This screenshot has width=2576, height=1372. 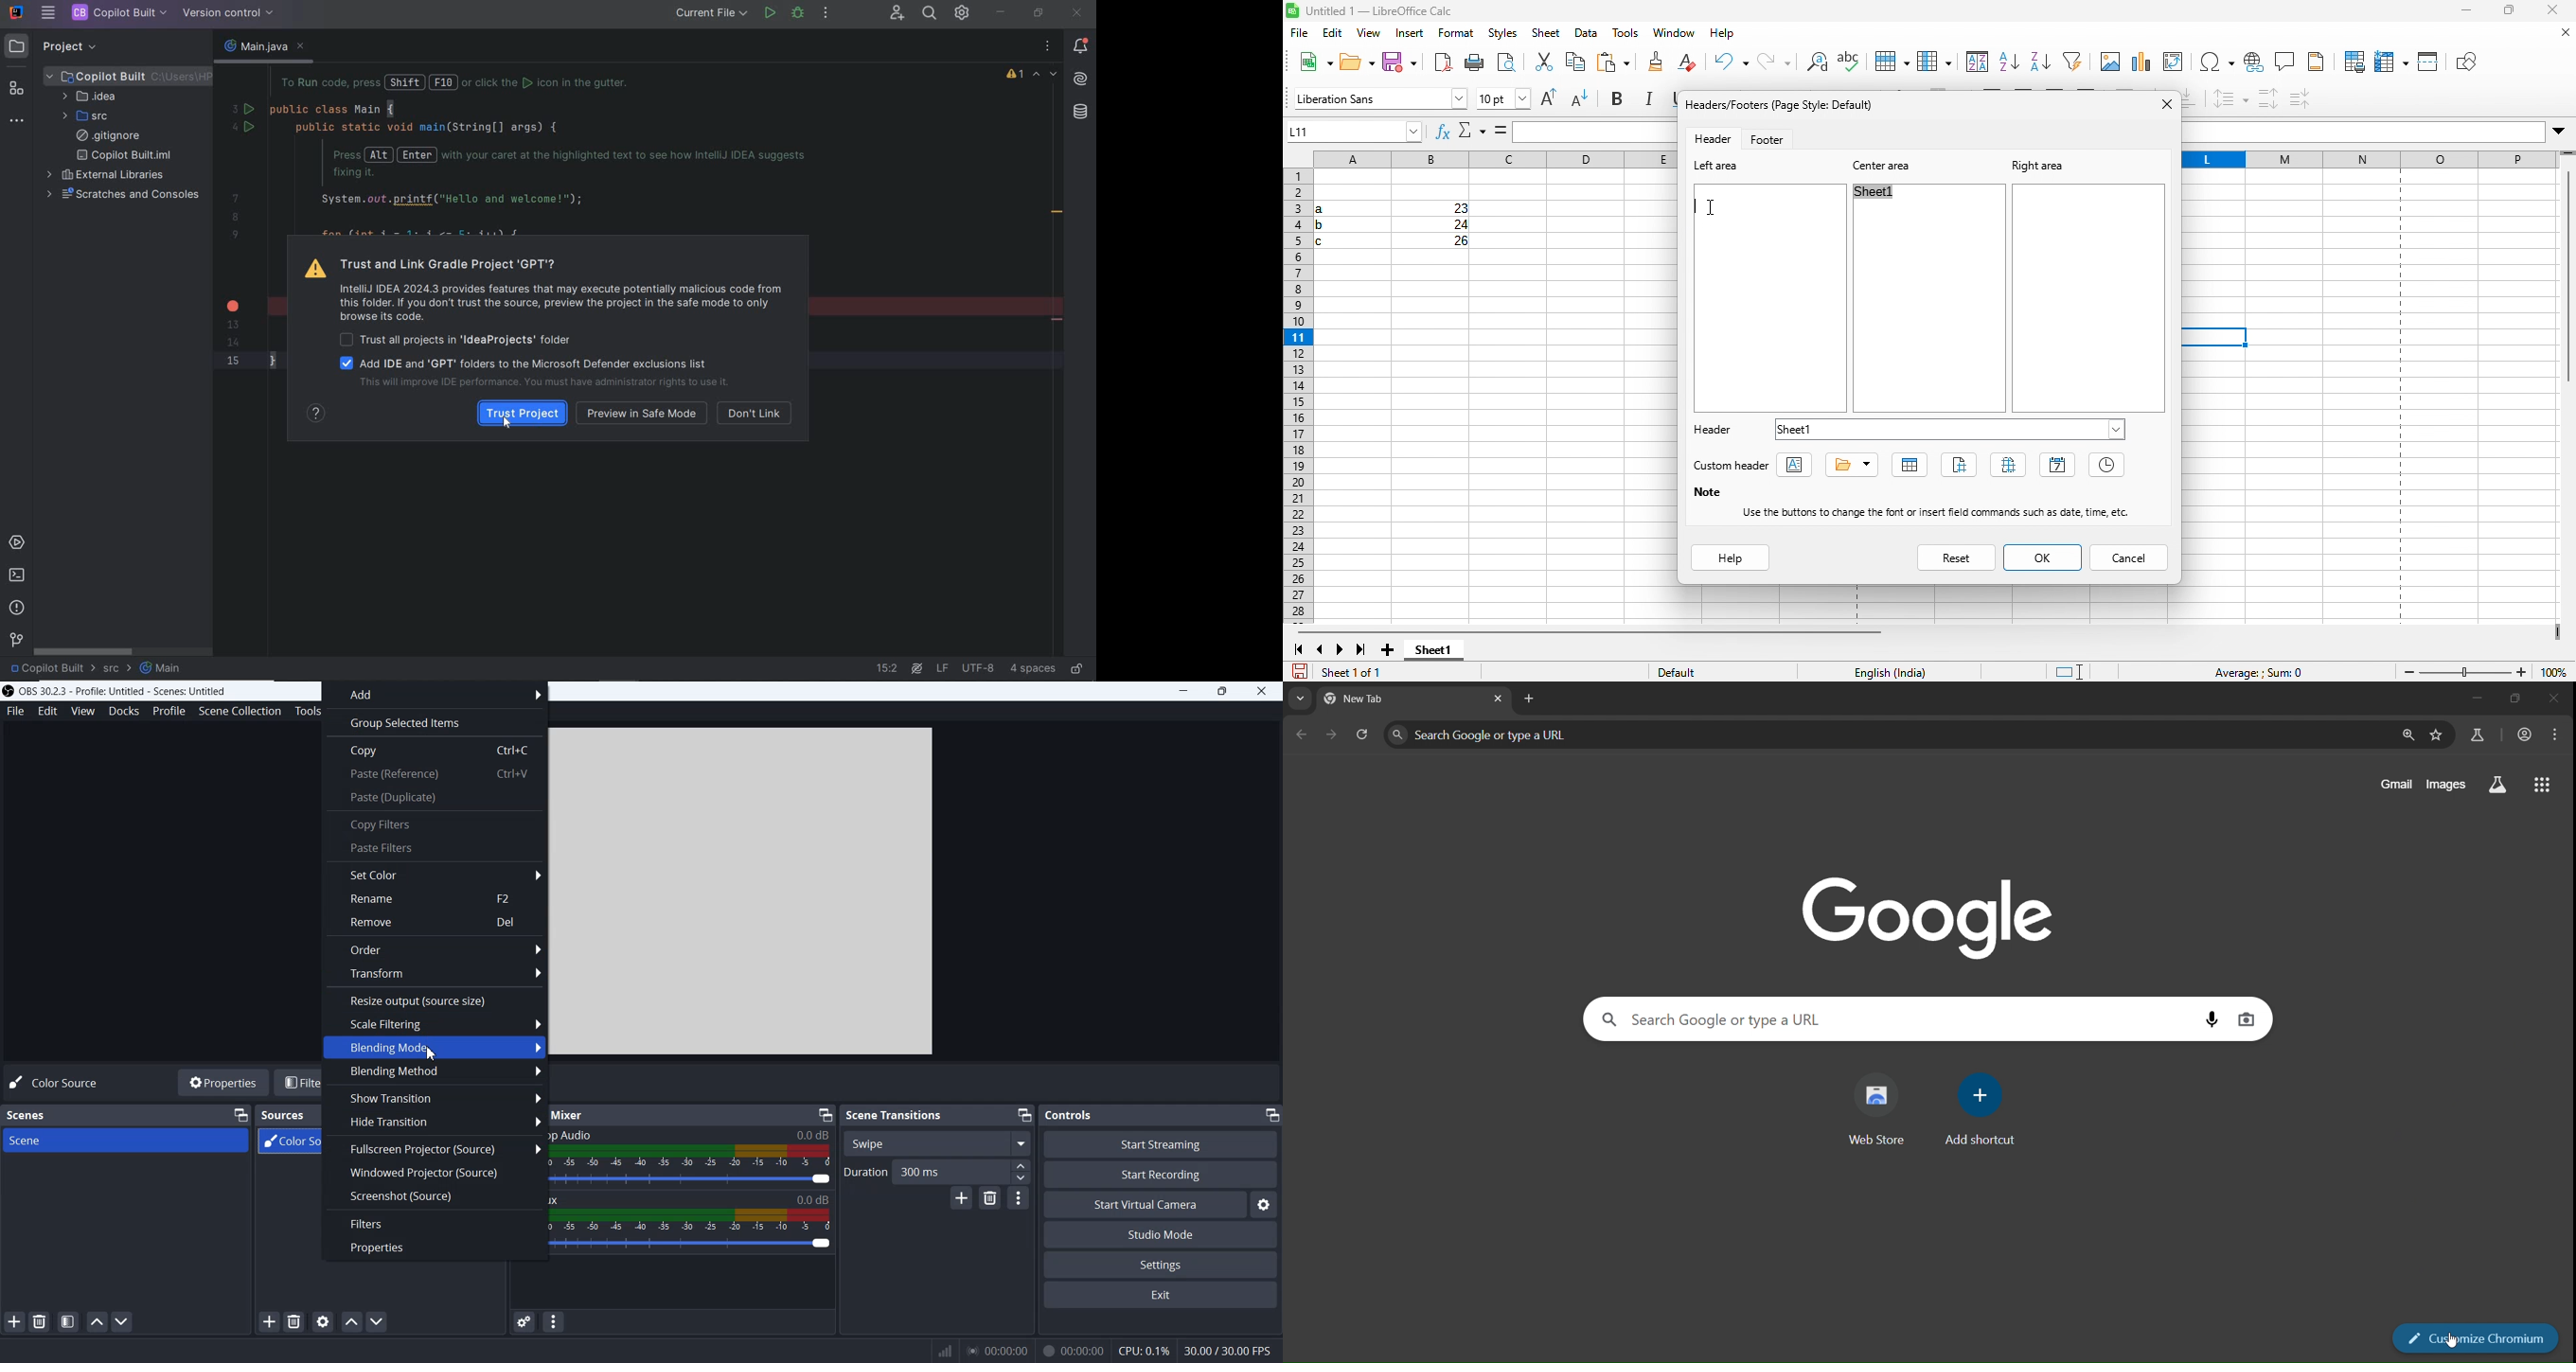 I want to click on close tab, so click(x=1497, y=698).